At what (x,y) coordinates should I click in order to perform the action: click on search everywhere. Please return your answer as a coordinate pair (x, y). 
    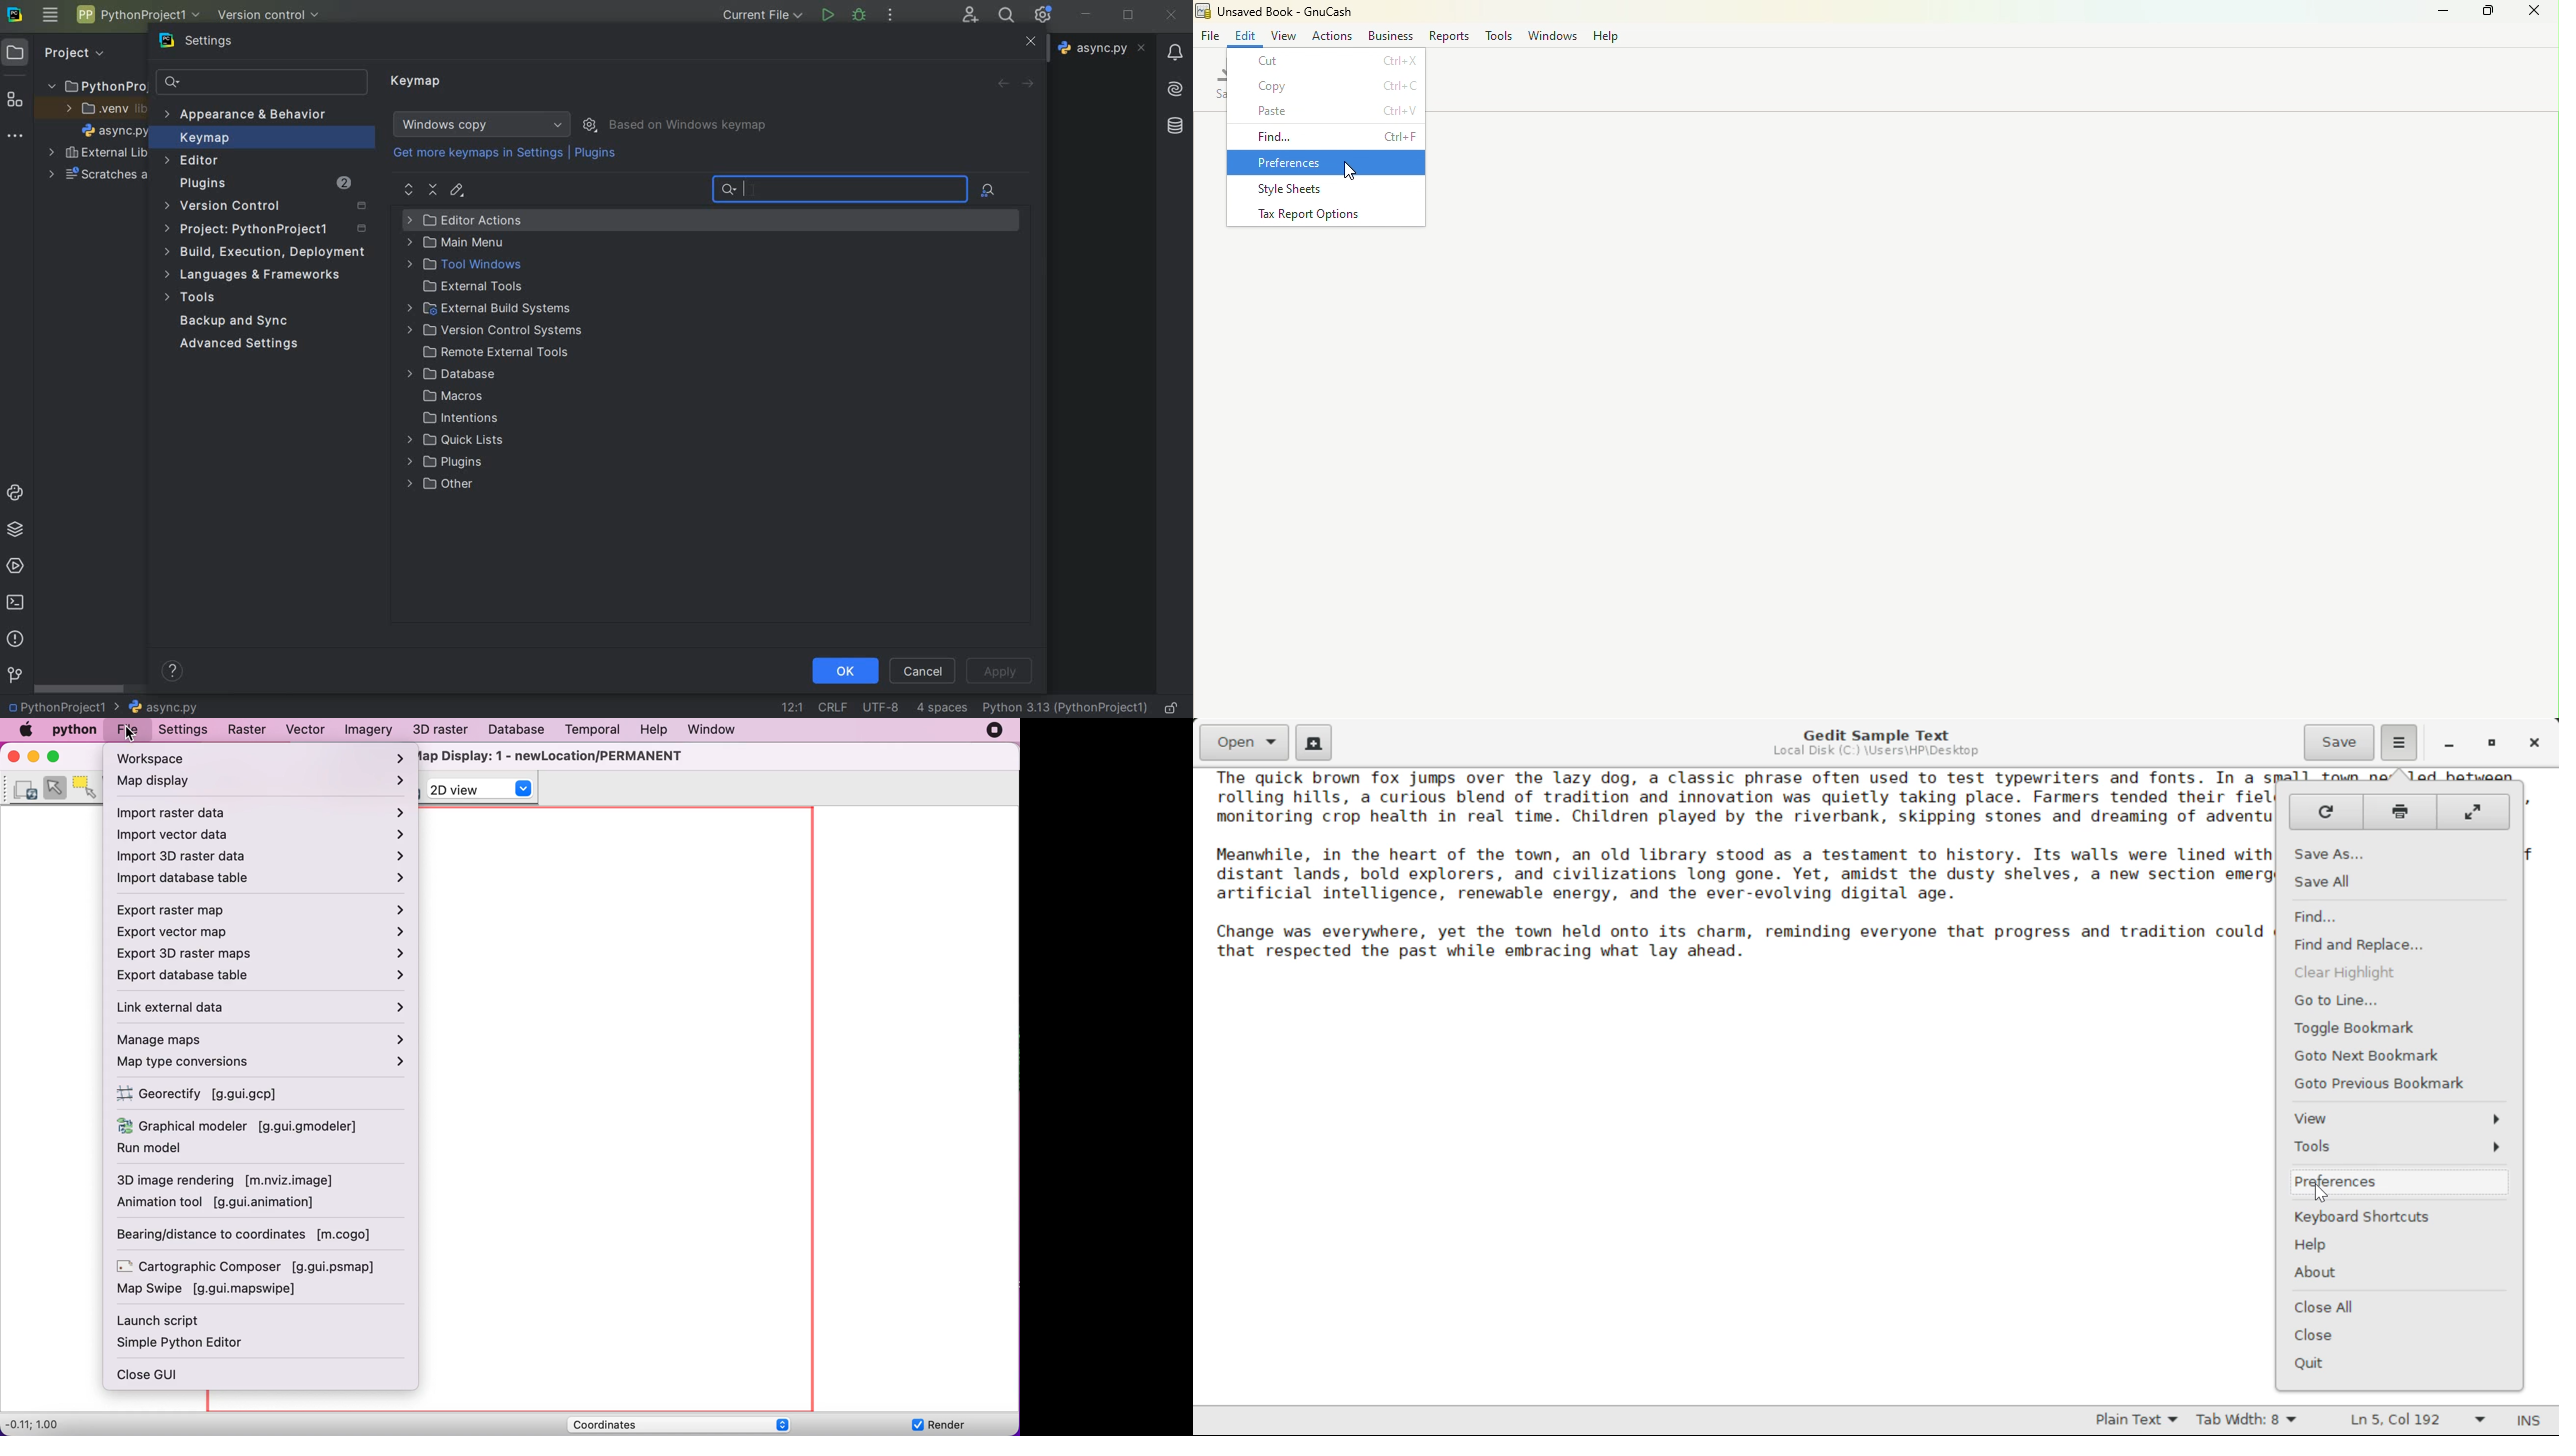
    Looking at the image, I should click on (1004, 17).